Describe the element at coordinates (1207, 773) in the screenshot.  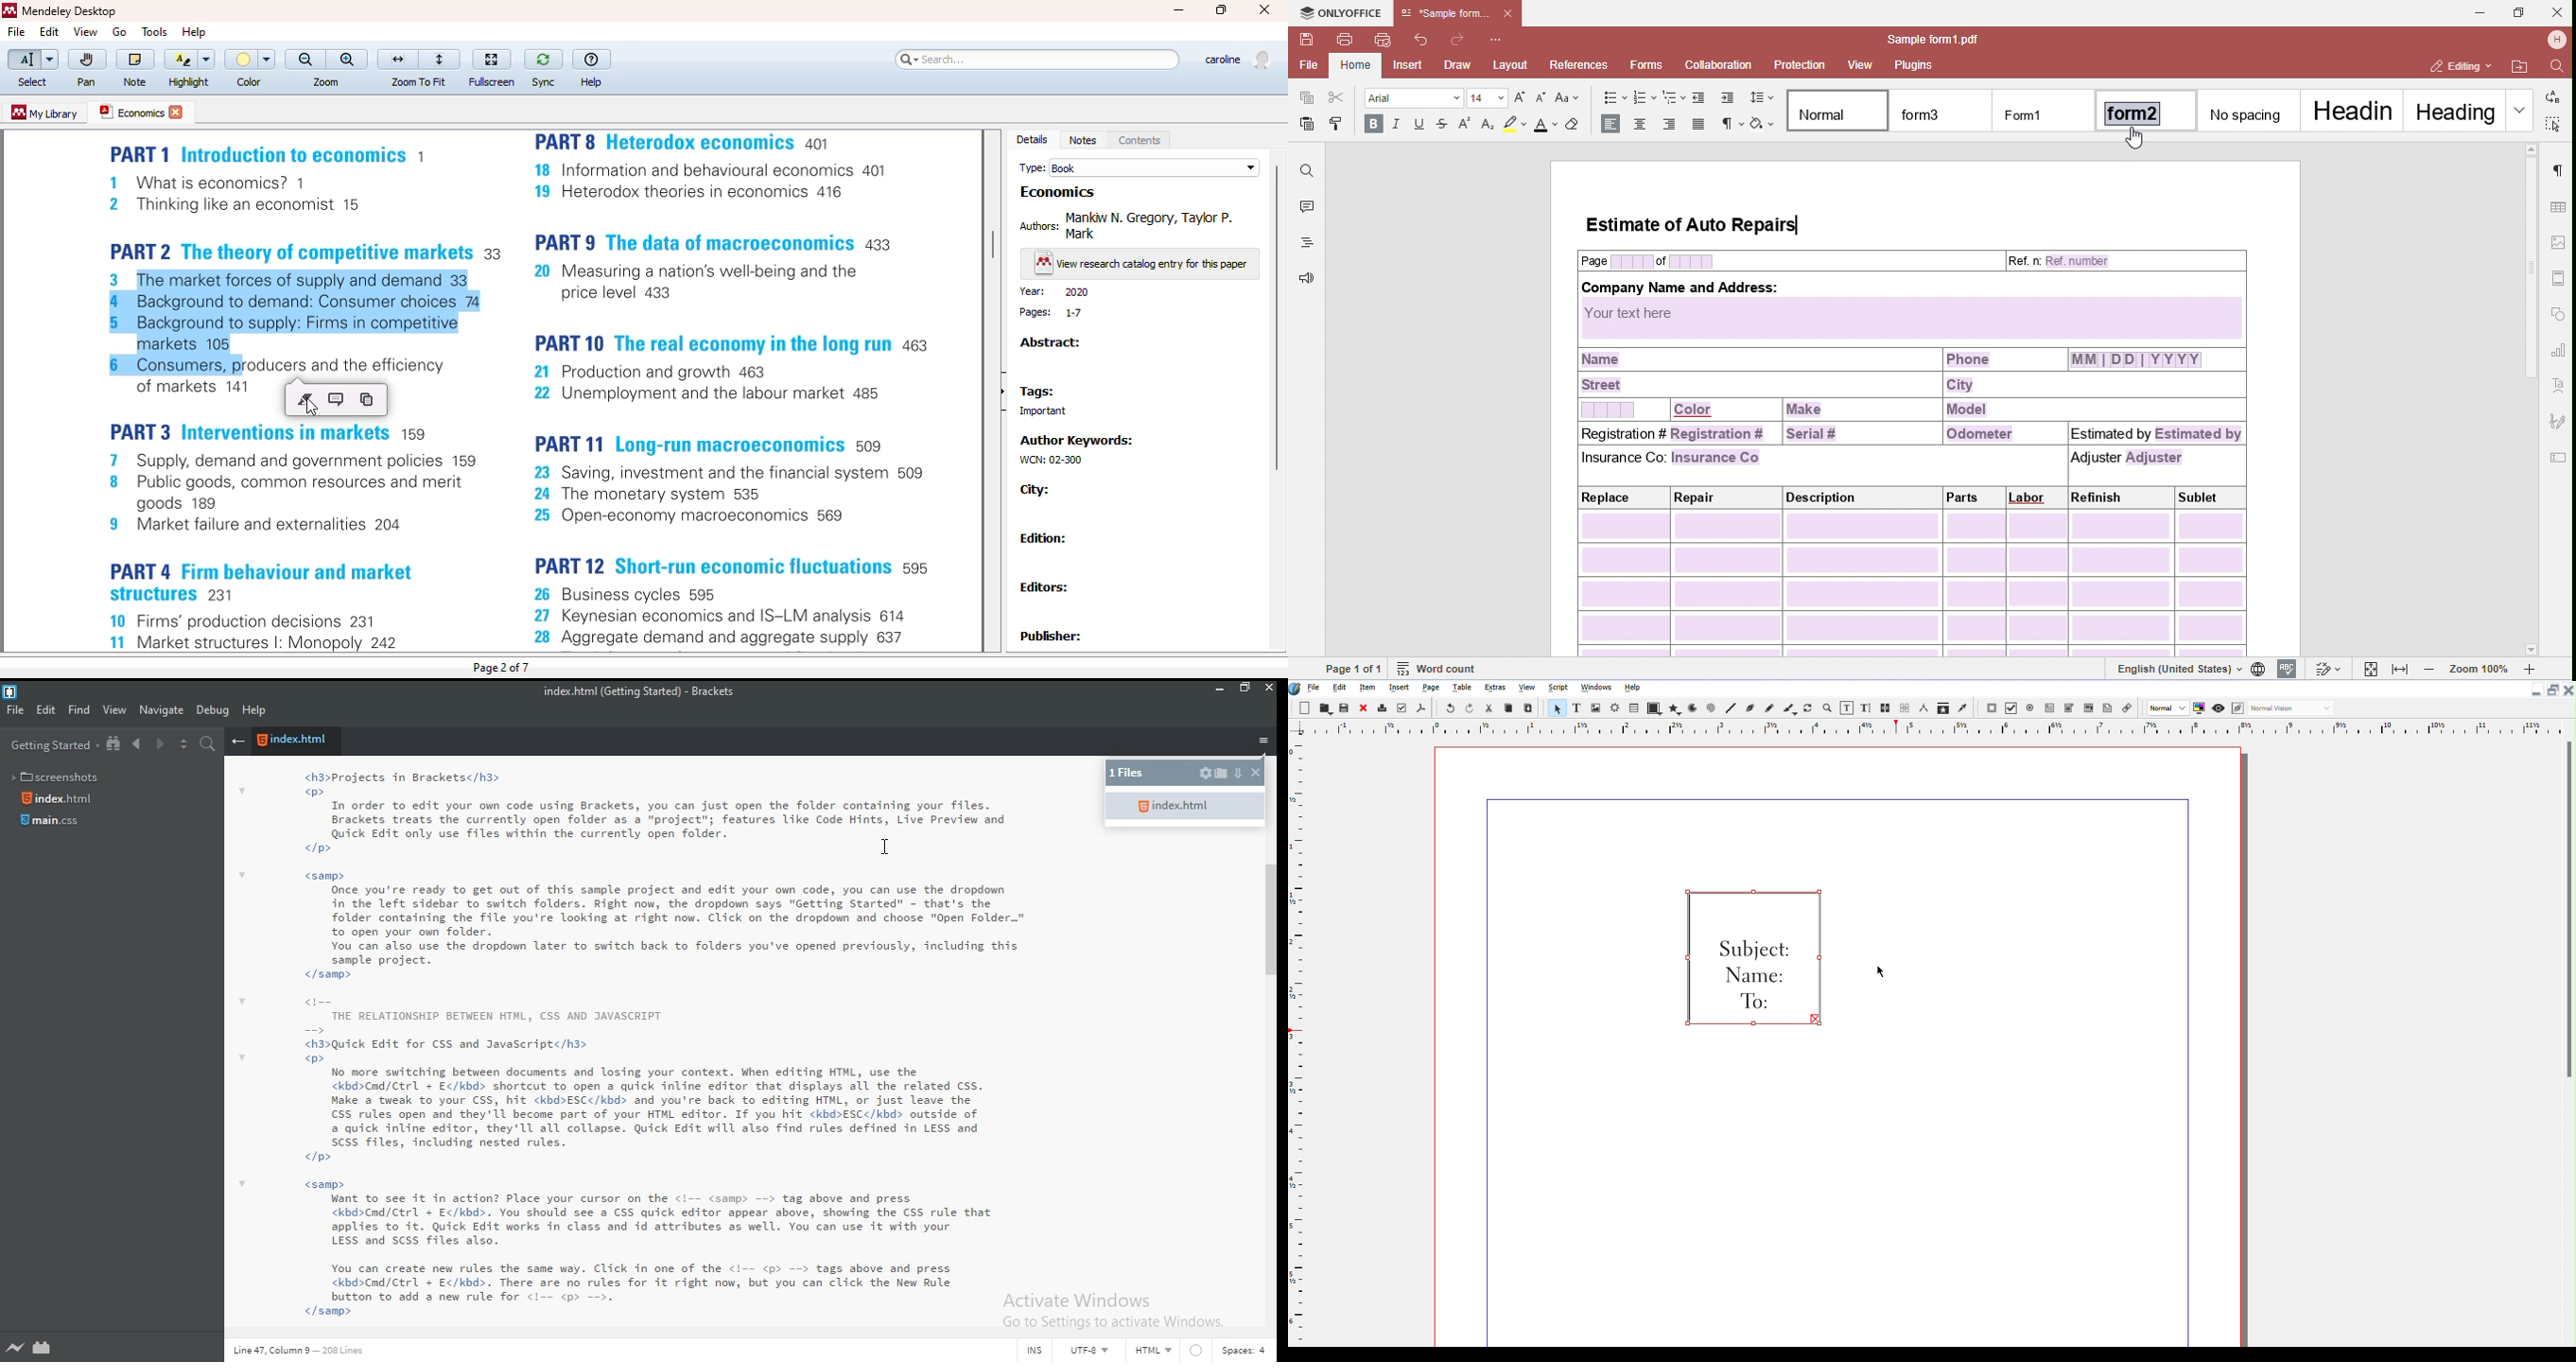
I see `settings` at that location.